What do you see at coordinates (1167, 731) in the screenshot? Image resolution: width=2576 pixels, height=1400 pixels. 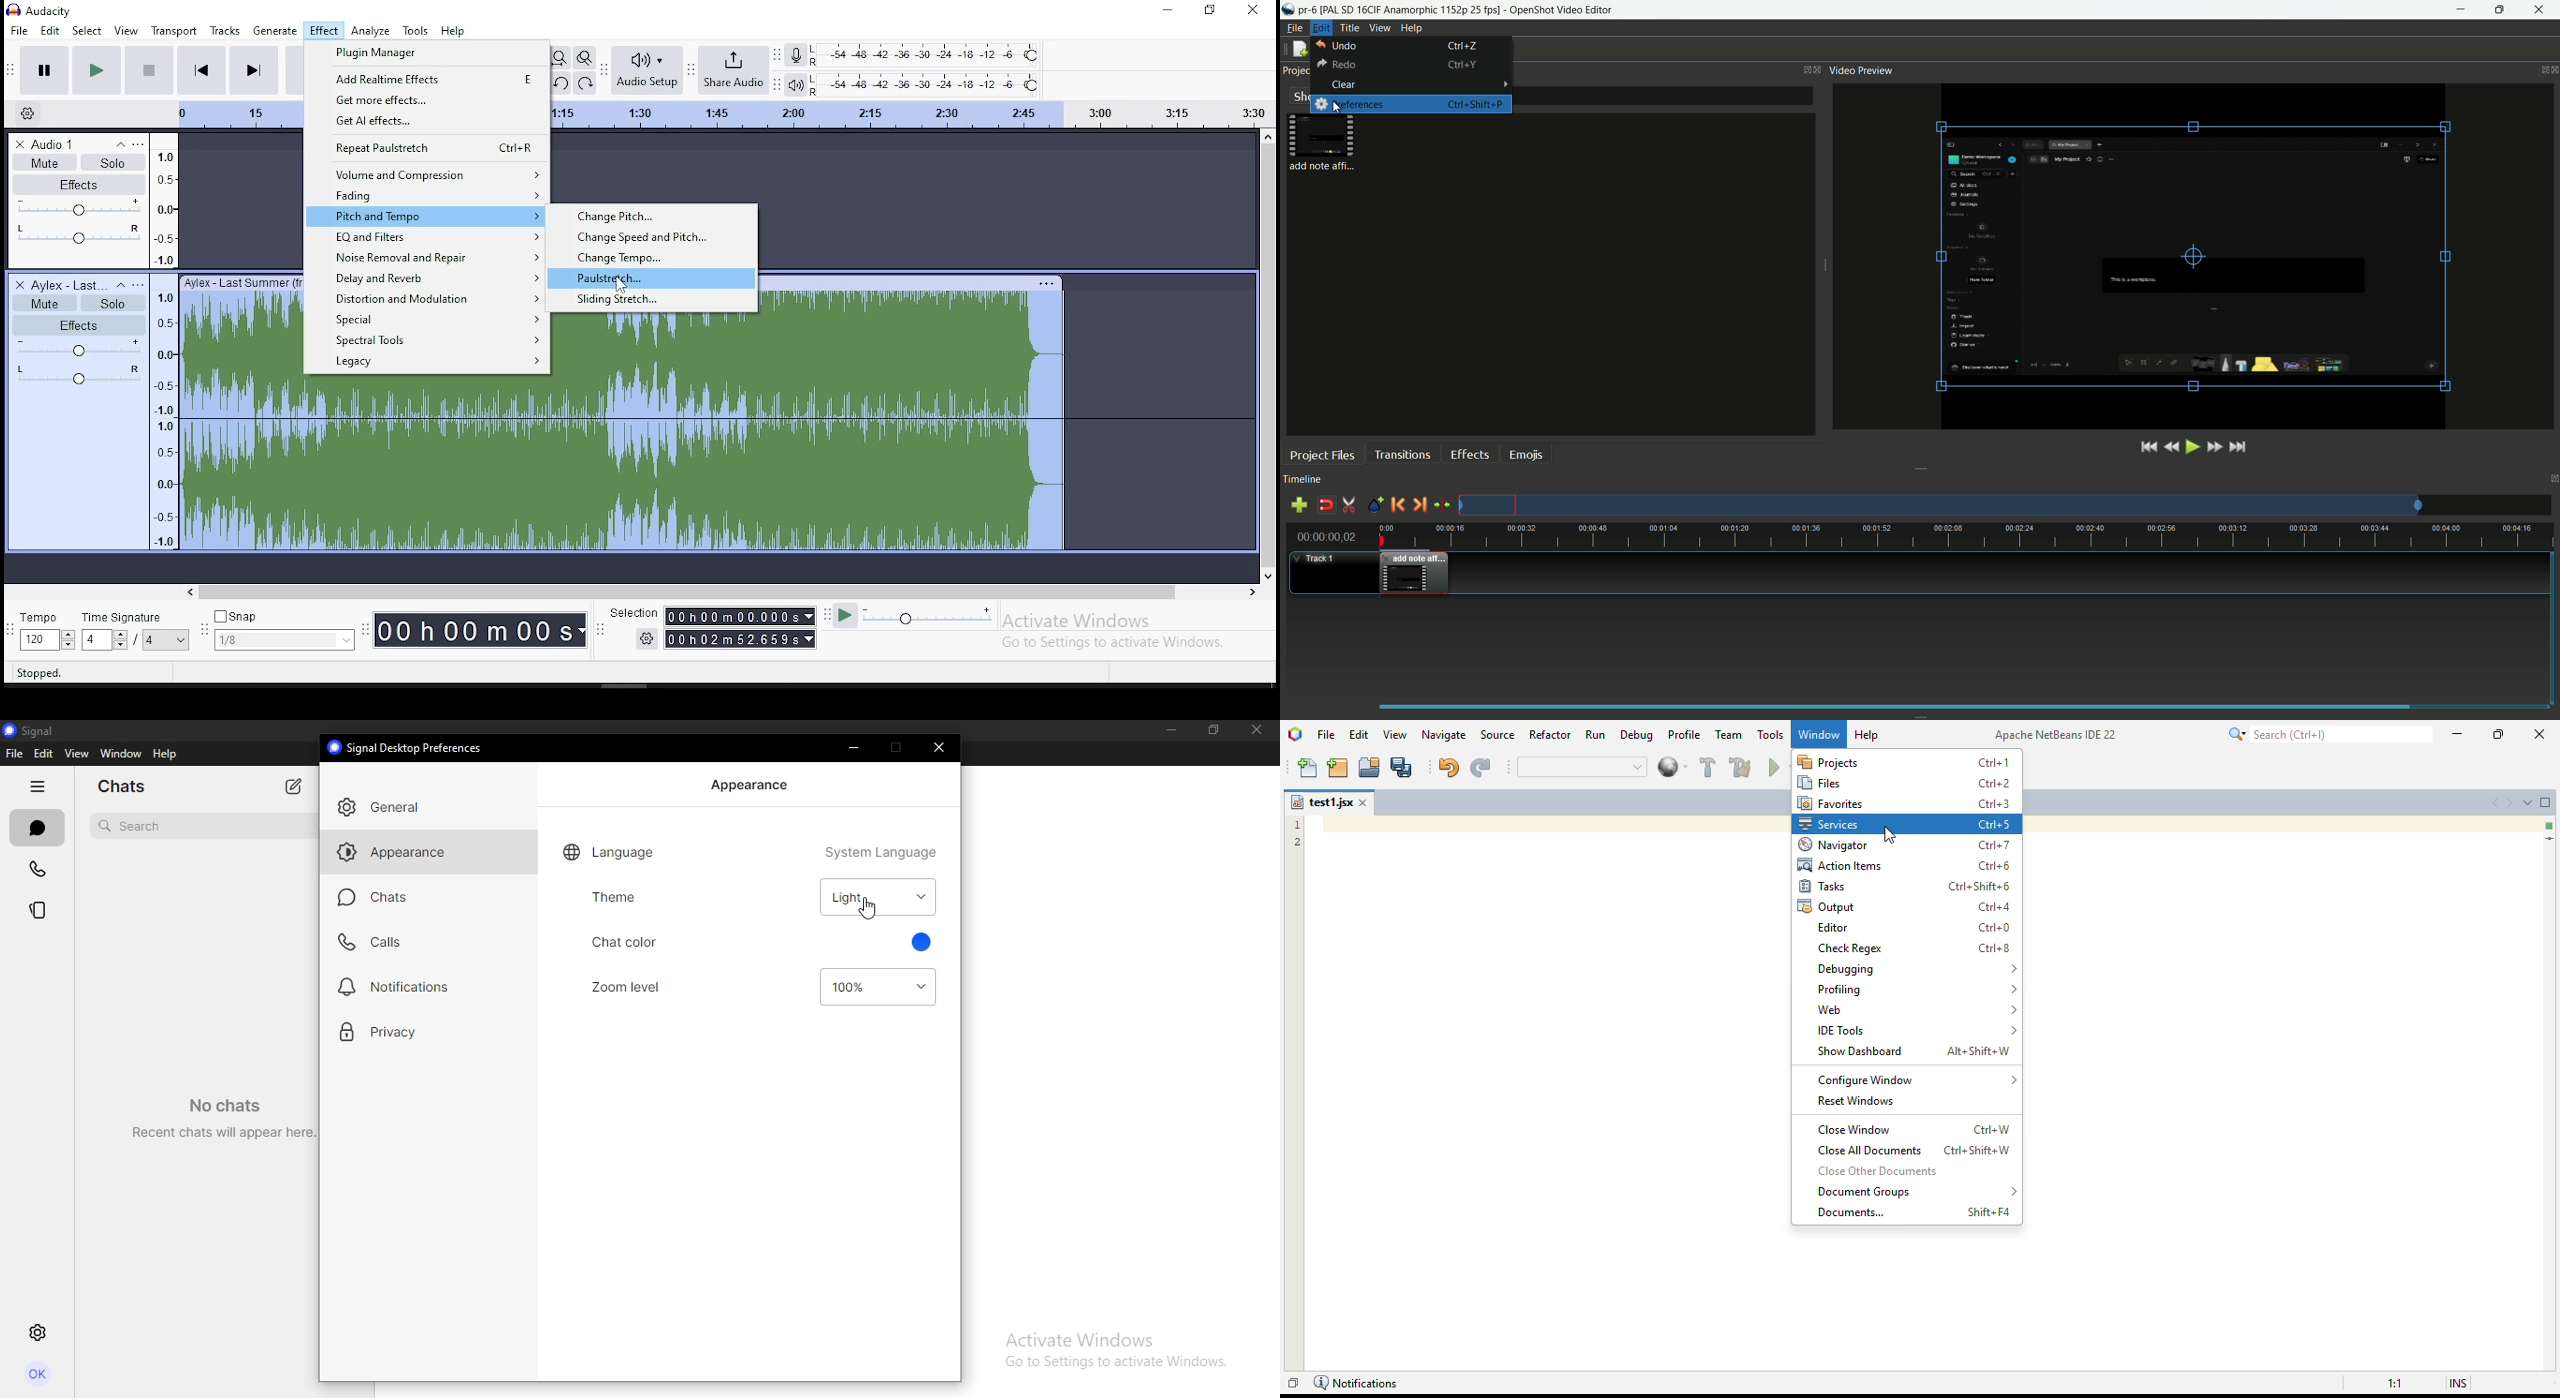 I see `minimize` at bounding box center [1167, 731].